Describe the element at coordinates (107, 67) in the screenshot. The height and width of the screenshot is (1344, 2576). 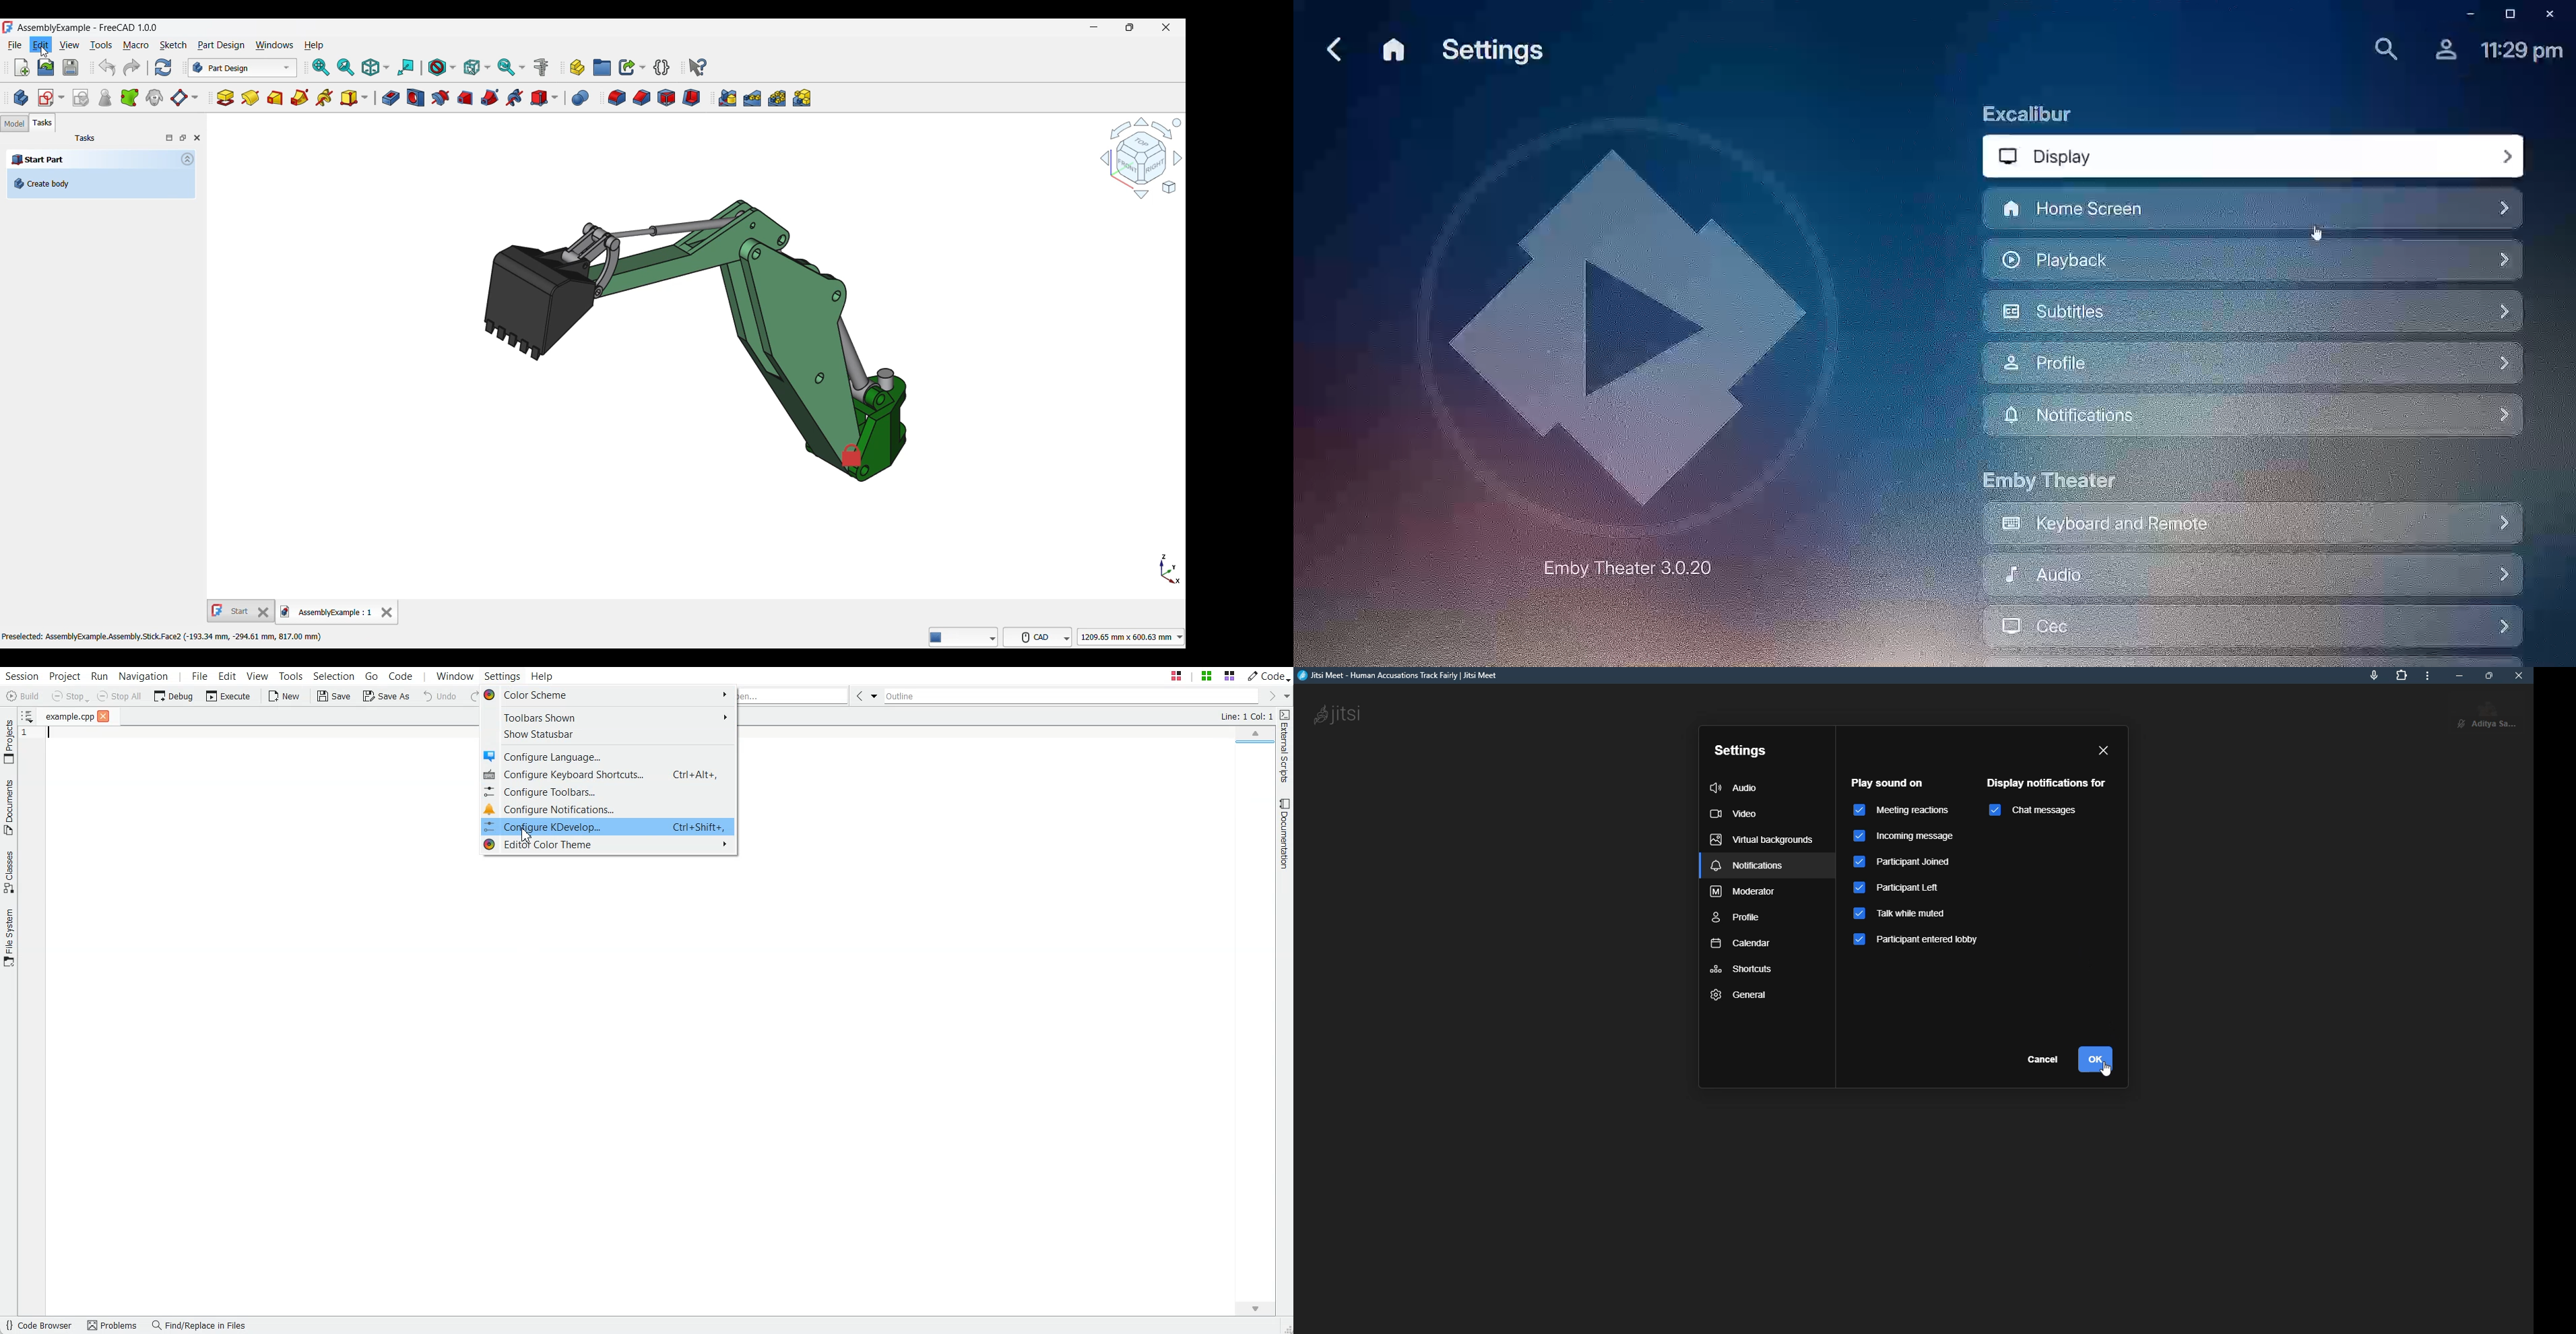
I see `Undo` at that location.